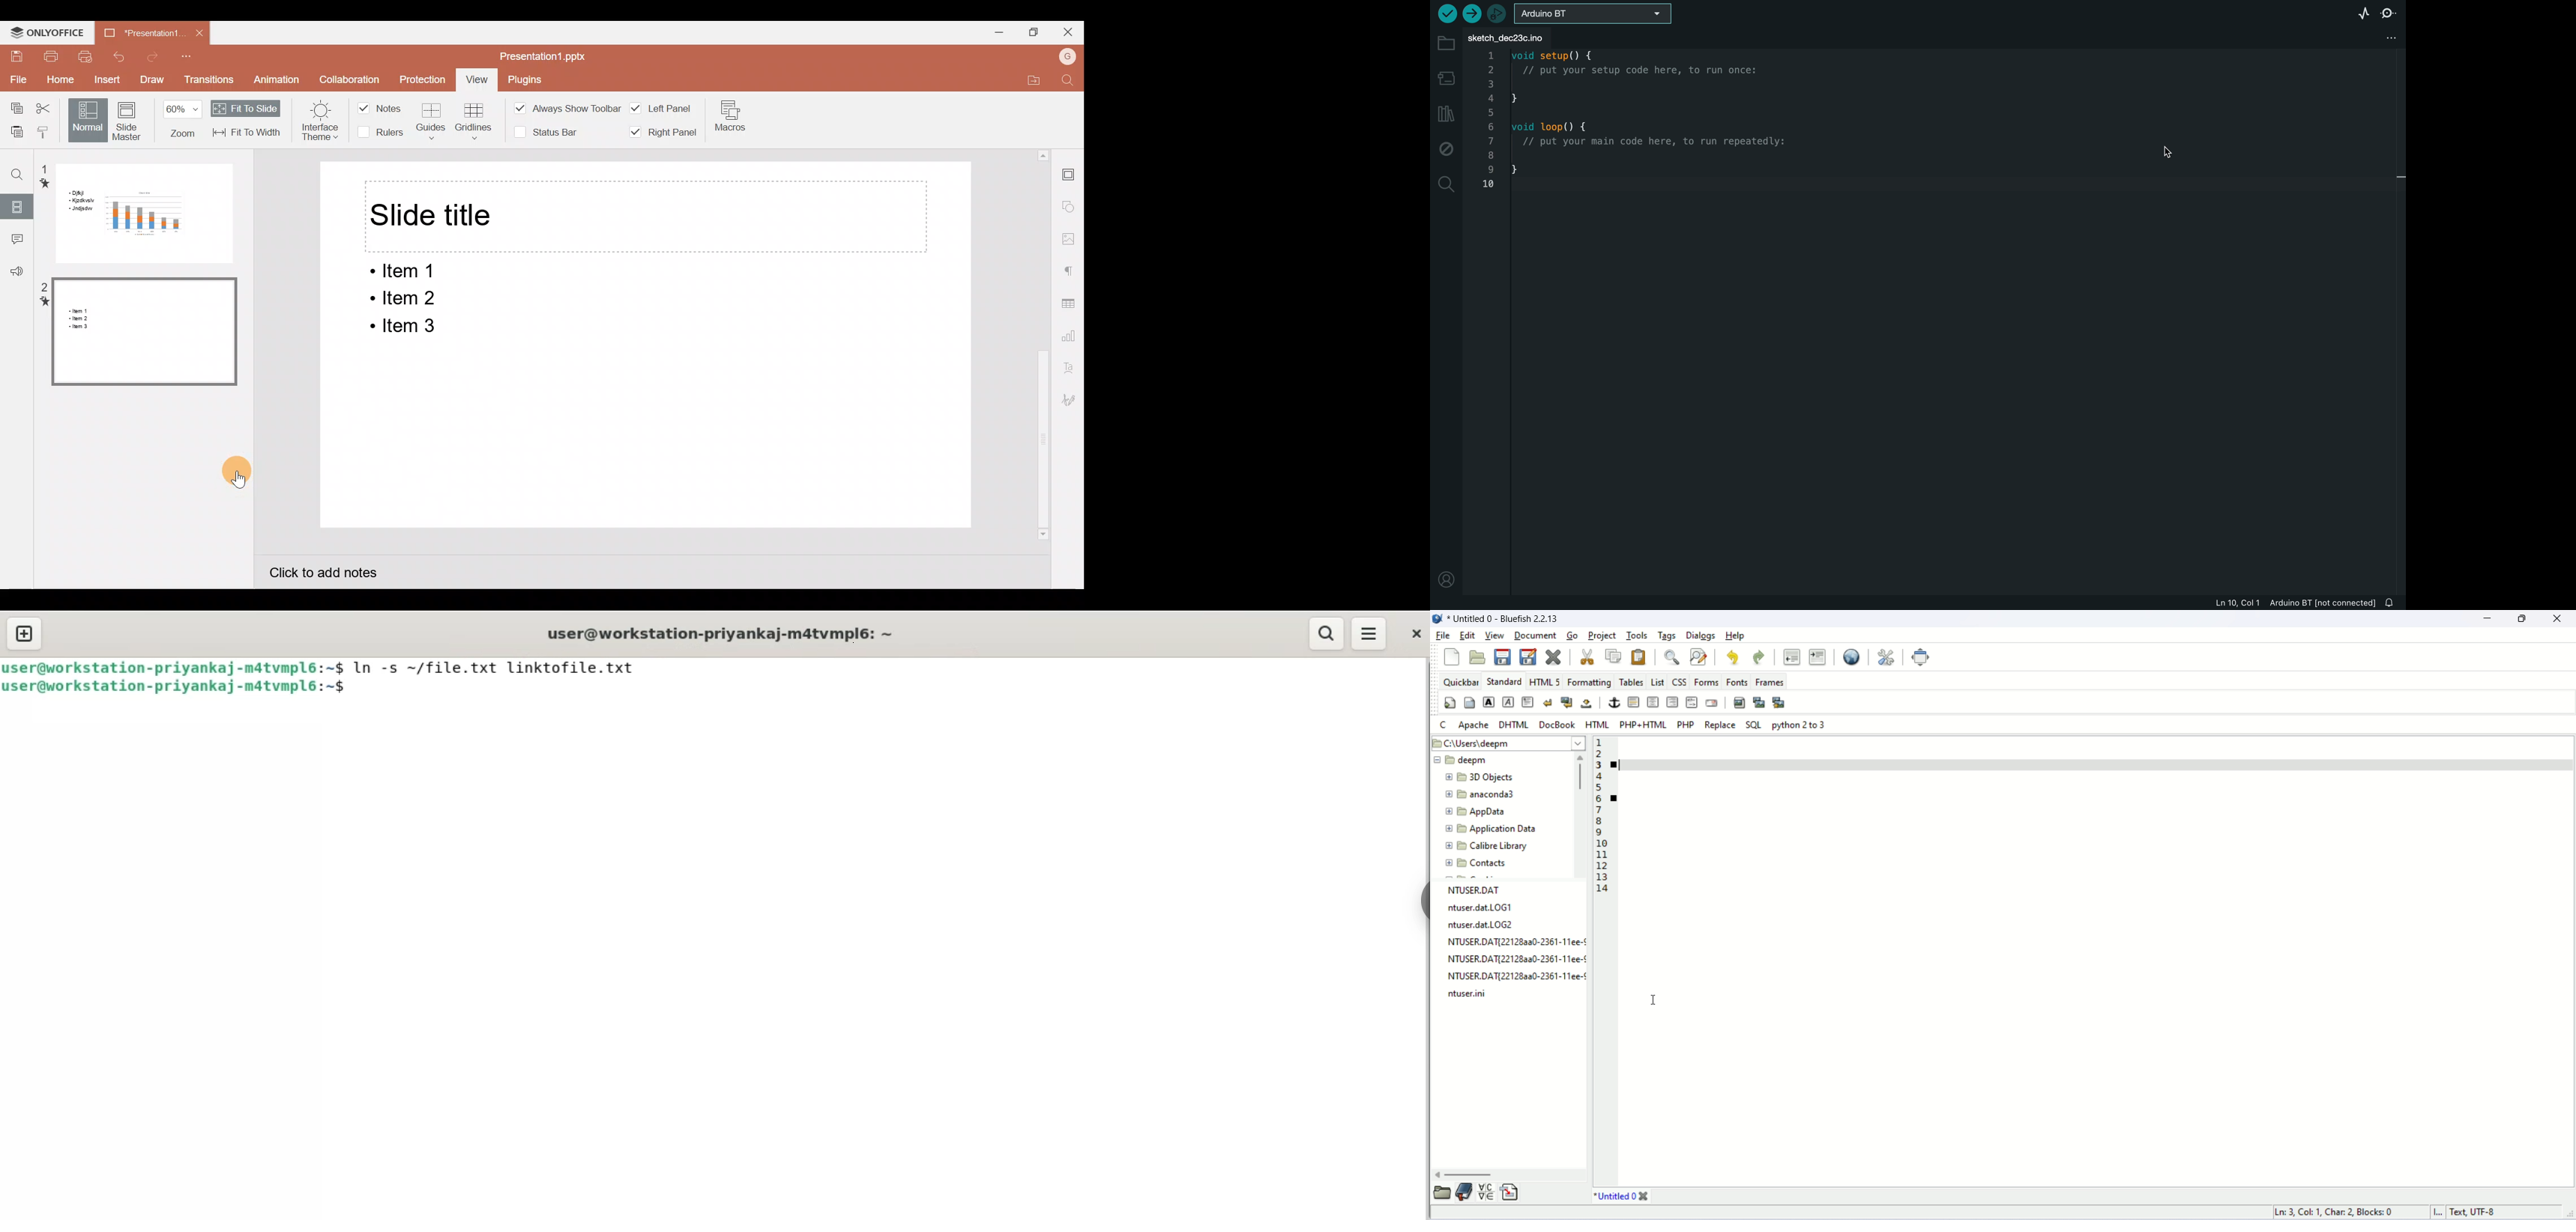 Image resolution: width=2576 pixels, height=1232 pixels. Describe the element at coordinates (486, 666) in the screenshot. I see `$ In -s ~/file.txt linktofile.txt` at that location.